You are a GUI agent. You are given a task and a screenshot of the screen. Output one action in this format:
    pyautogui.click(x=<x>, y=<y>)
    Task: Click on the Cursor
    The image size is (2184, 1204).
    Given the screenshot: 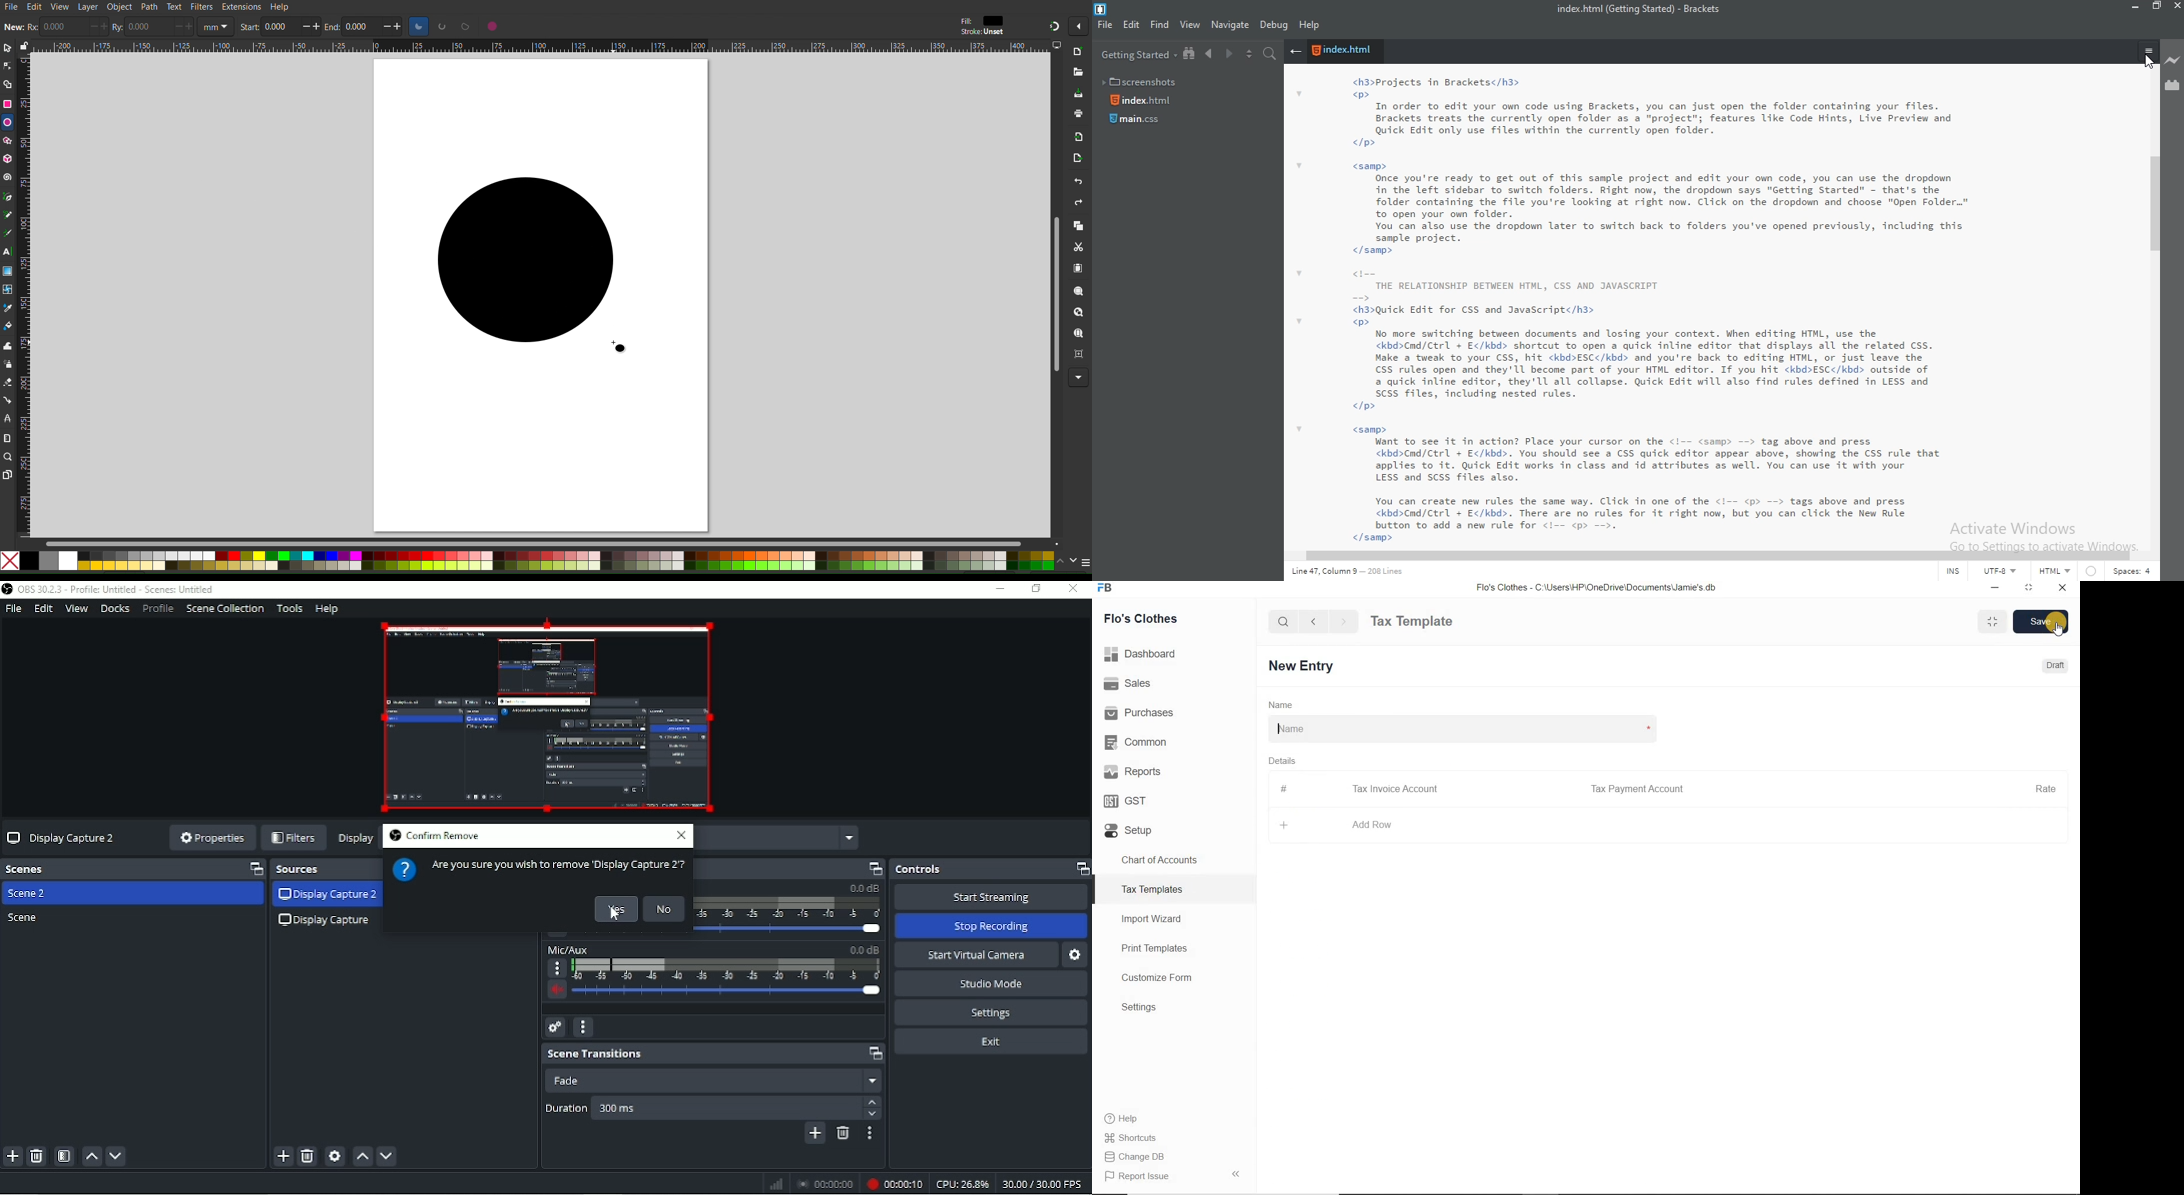 What is the action you would take?
    pyautogui.click(x=2059, y=629)
    